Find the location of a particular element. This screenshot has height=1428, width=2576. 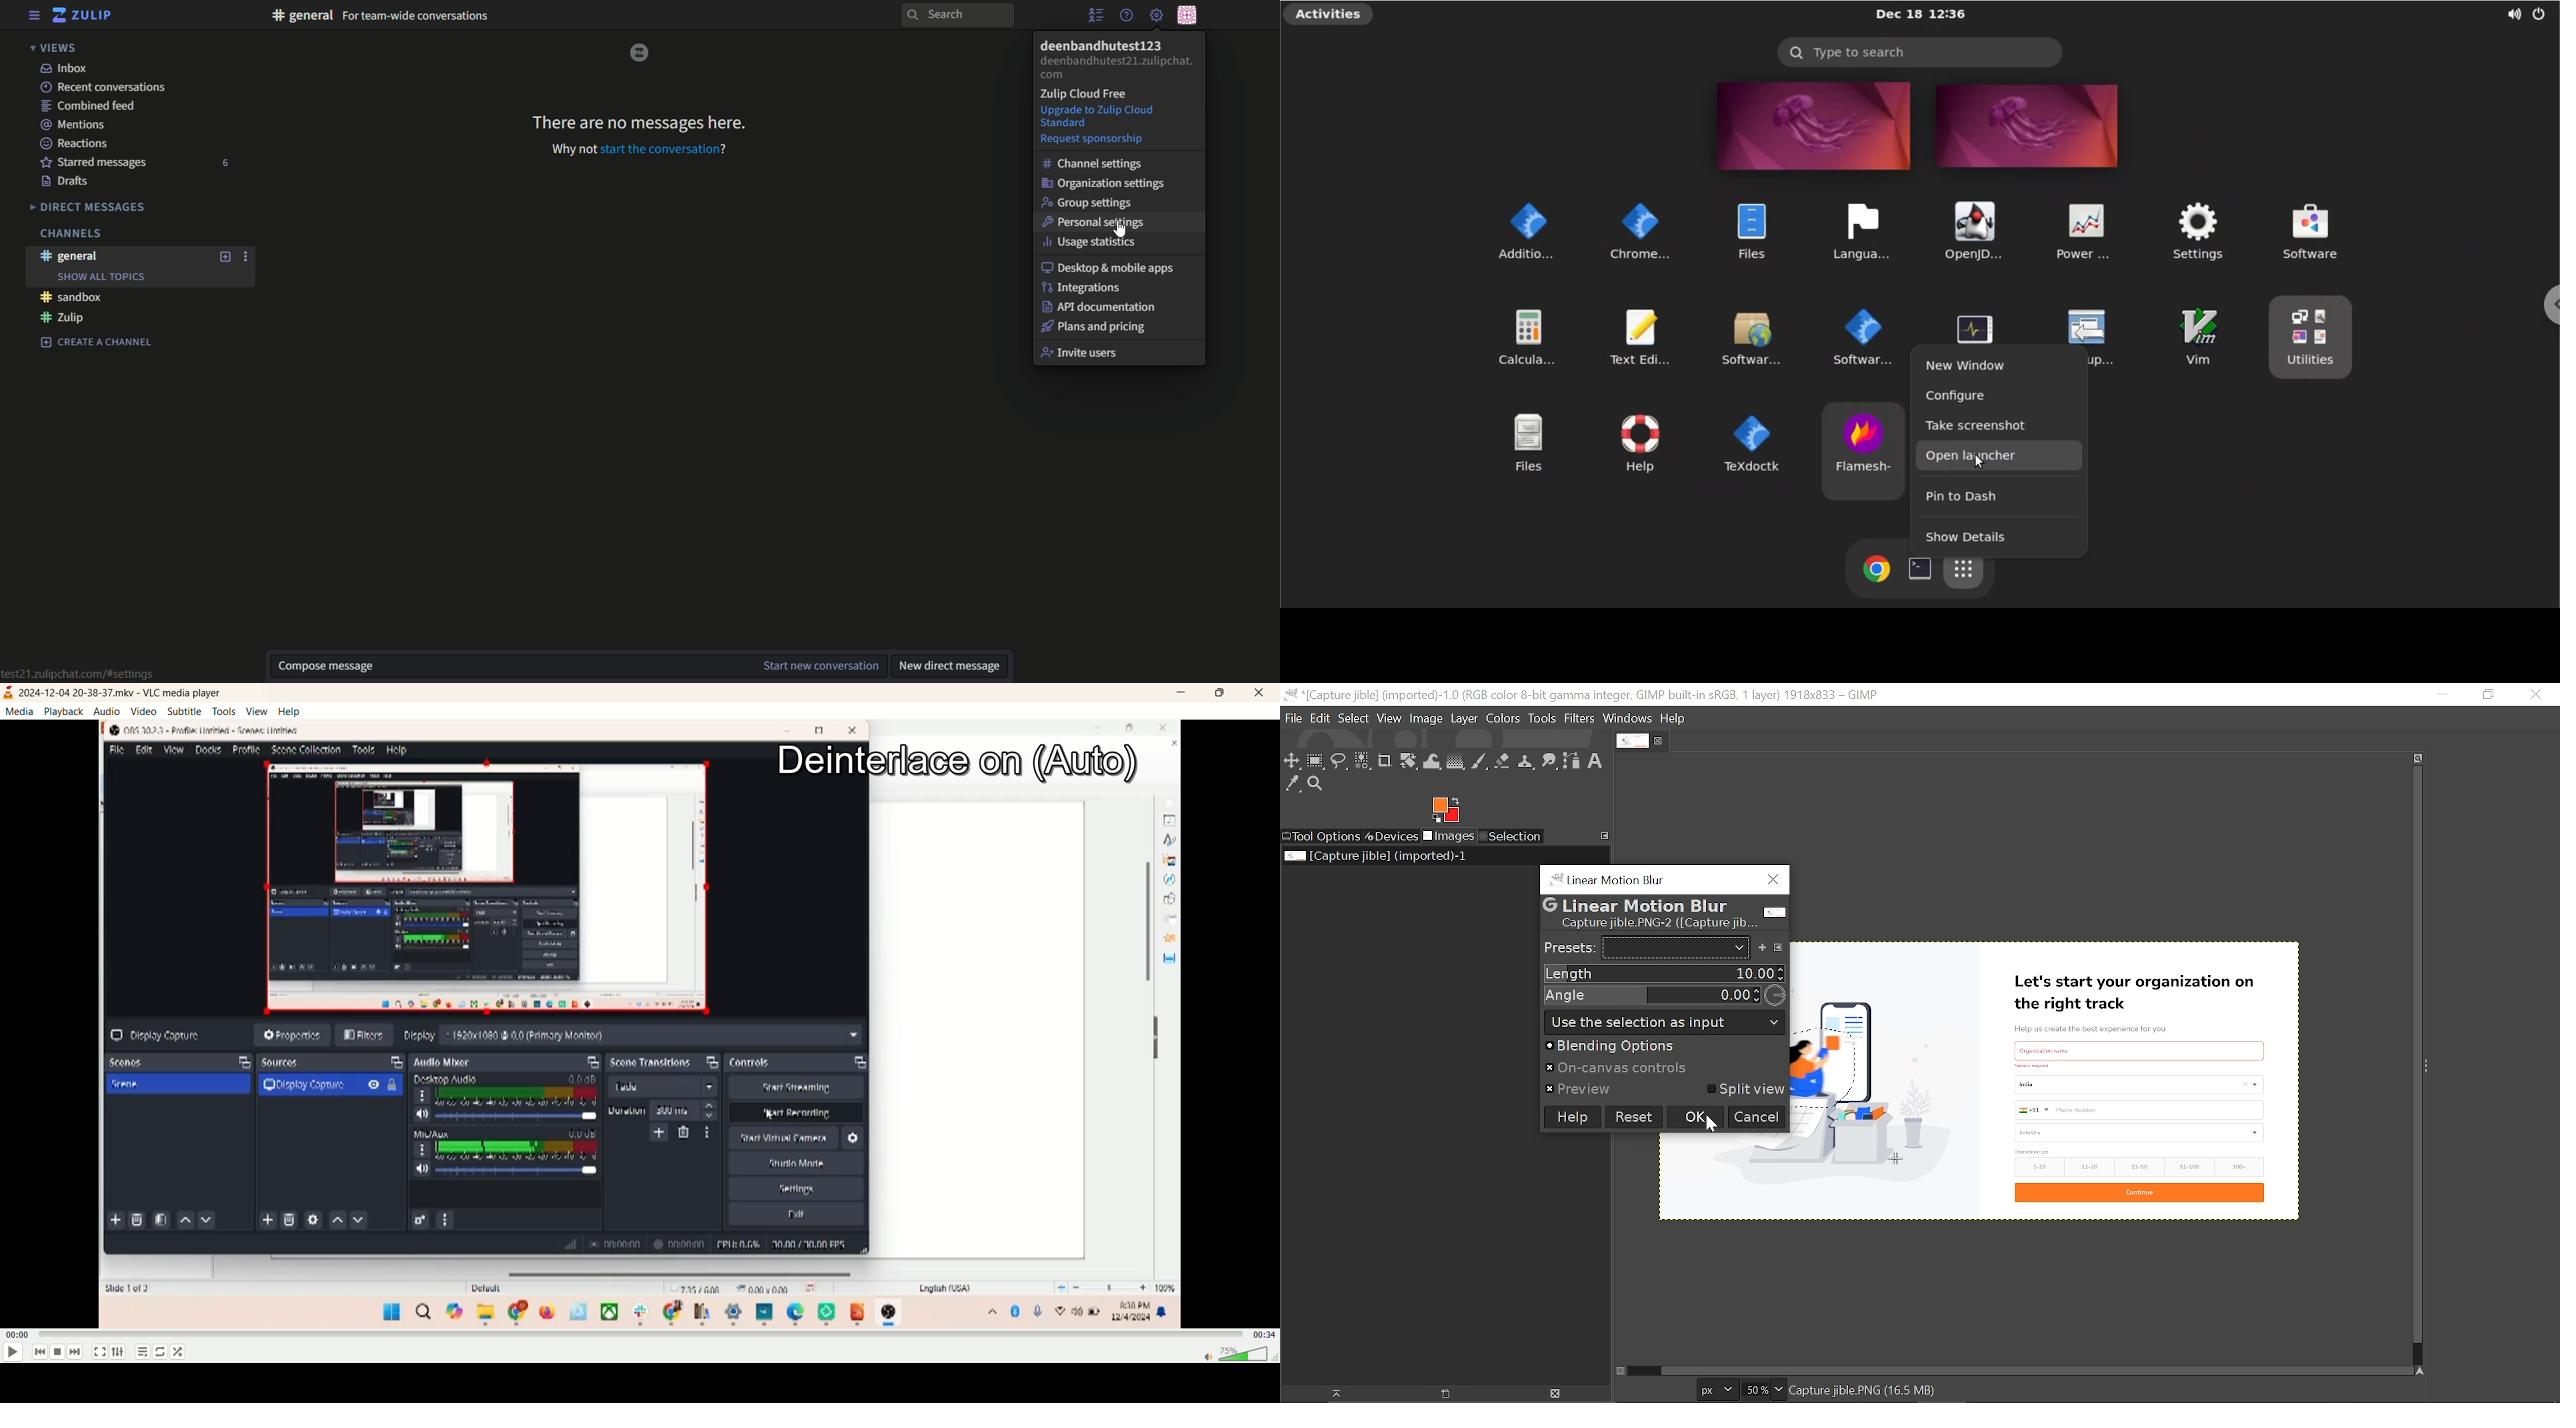

view is located at coordinates (257, 711).